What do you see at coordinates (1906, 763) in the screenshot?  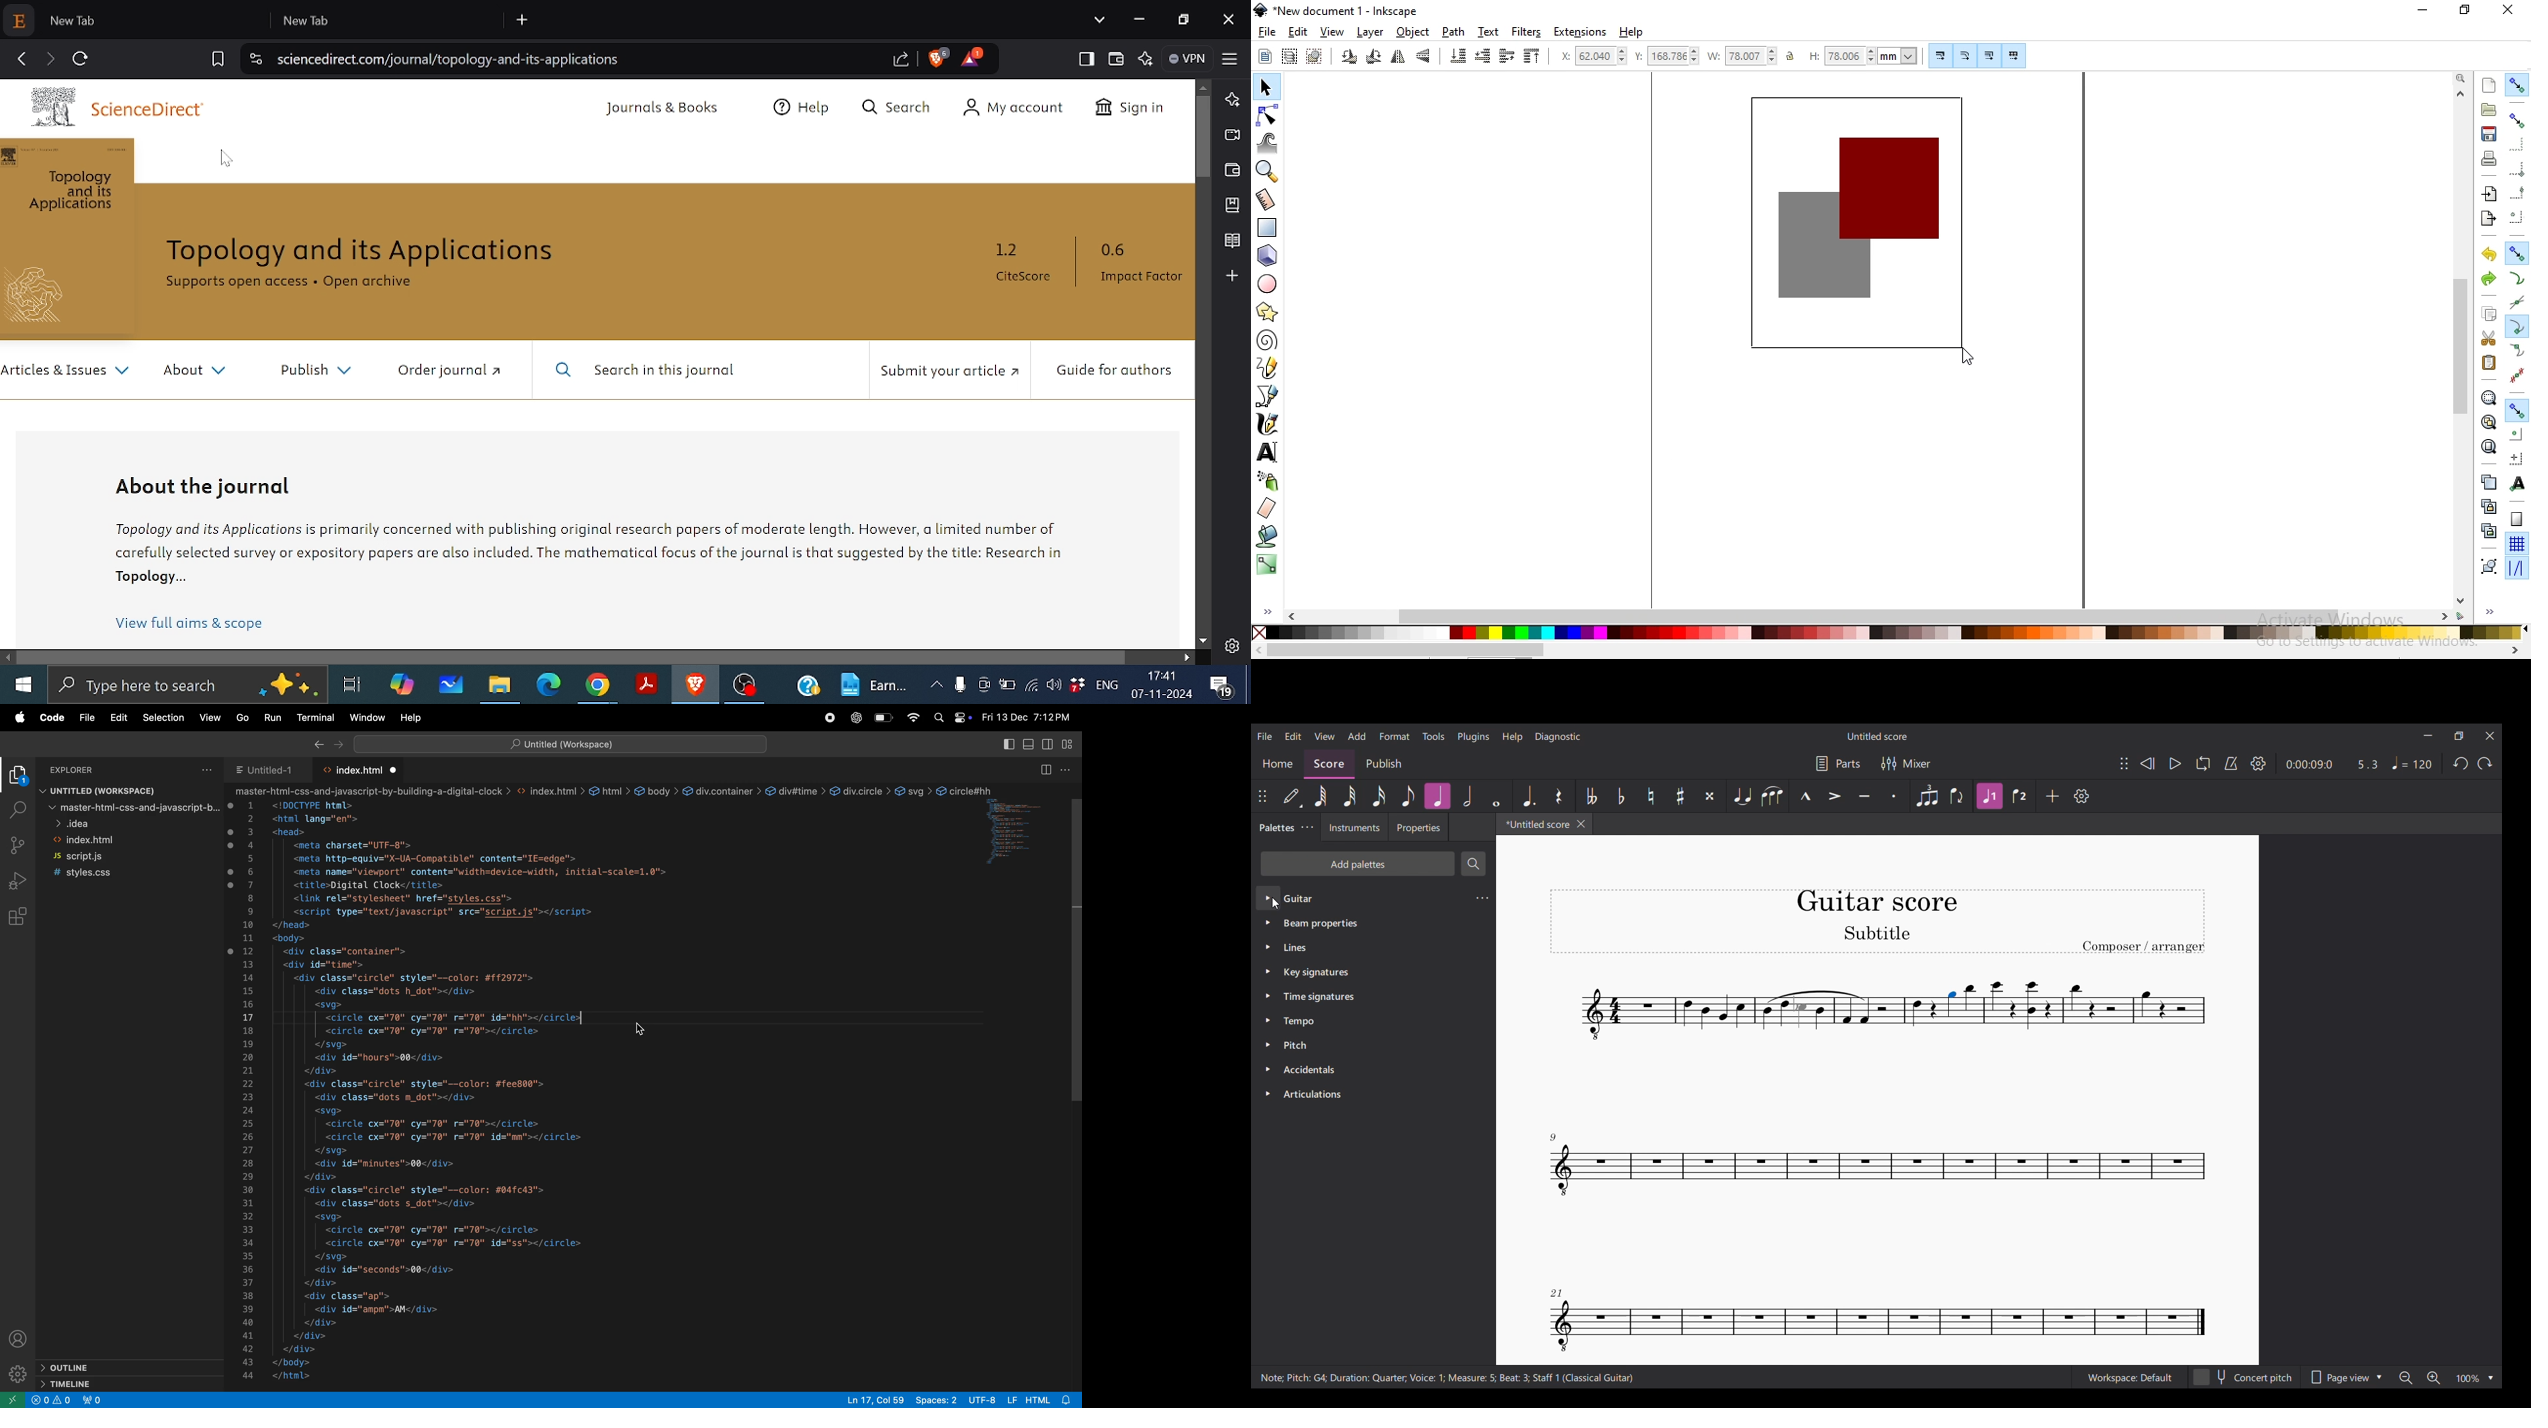 I see `Mixer settings` at bounding box center [1906, 763].